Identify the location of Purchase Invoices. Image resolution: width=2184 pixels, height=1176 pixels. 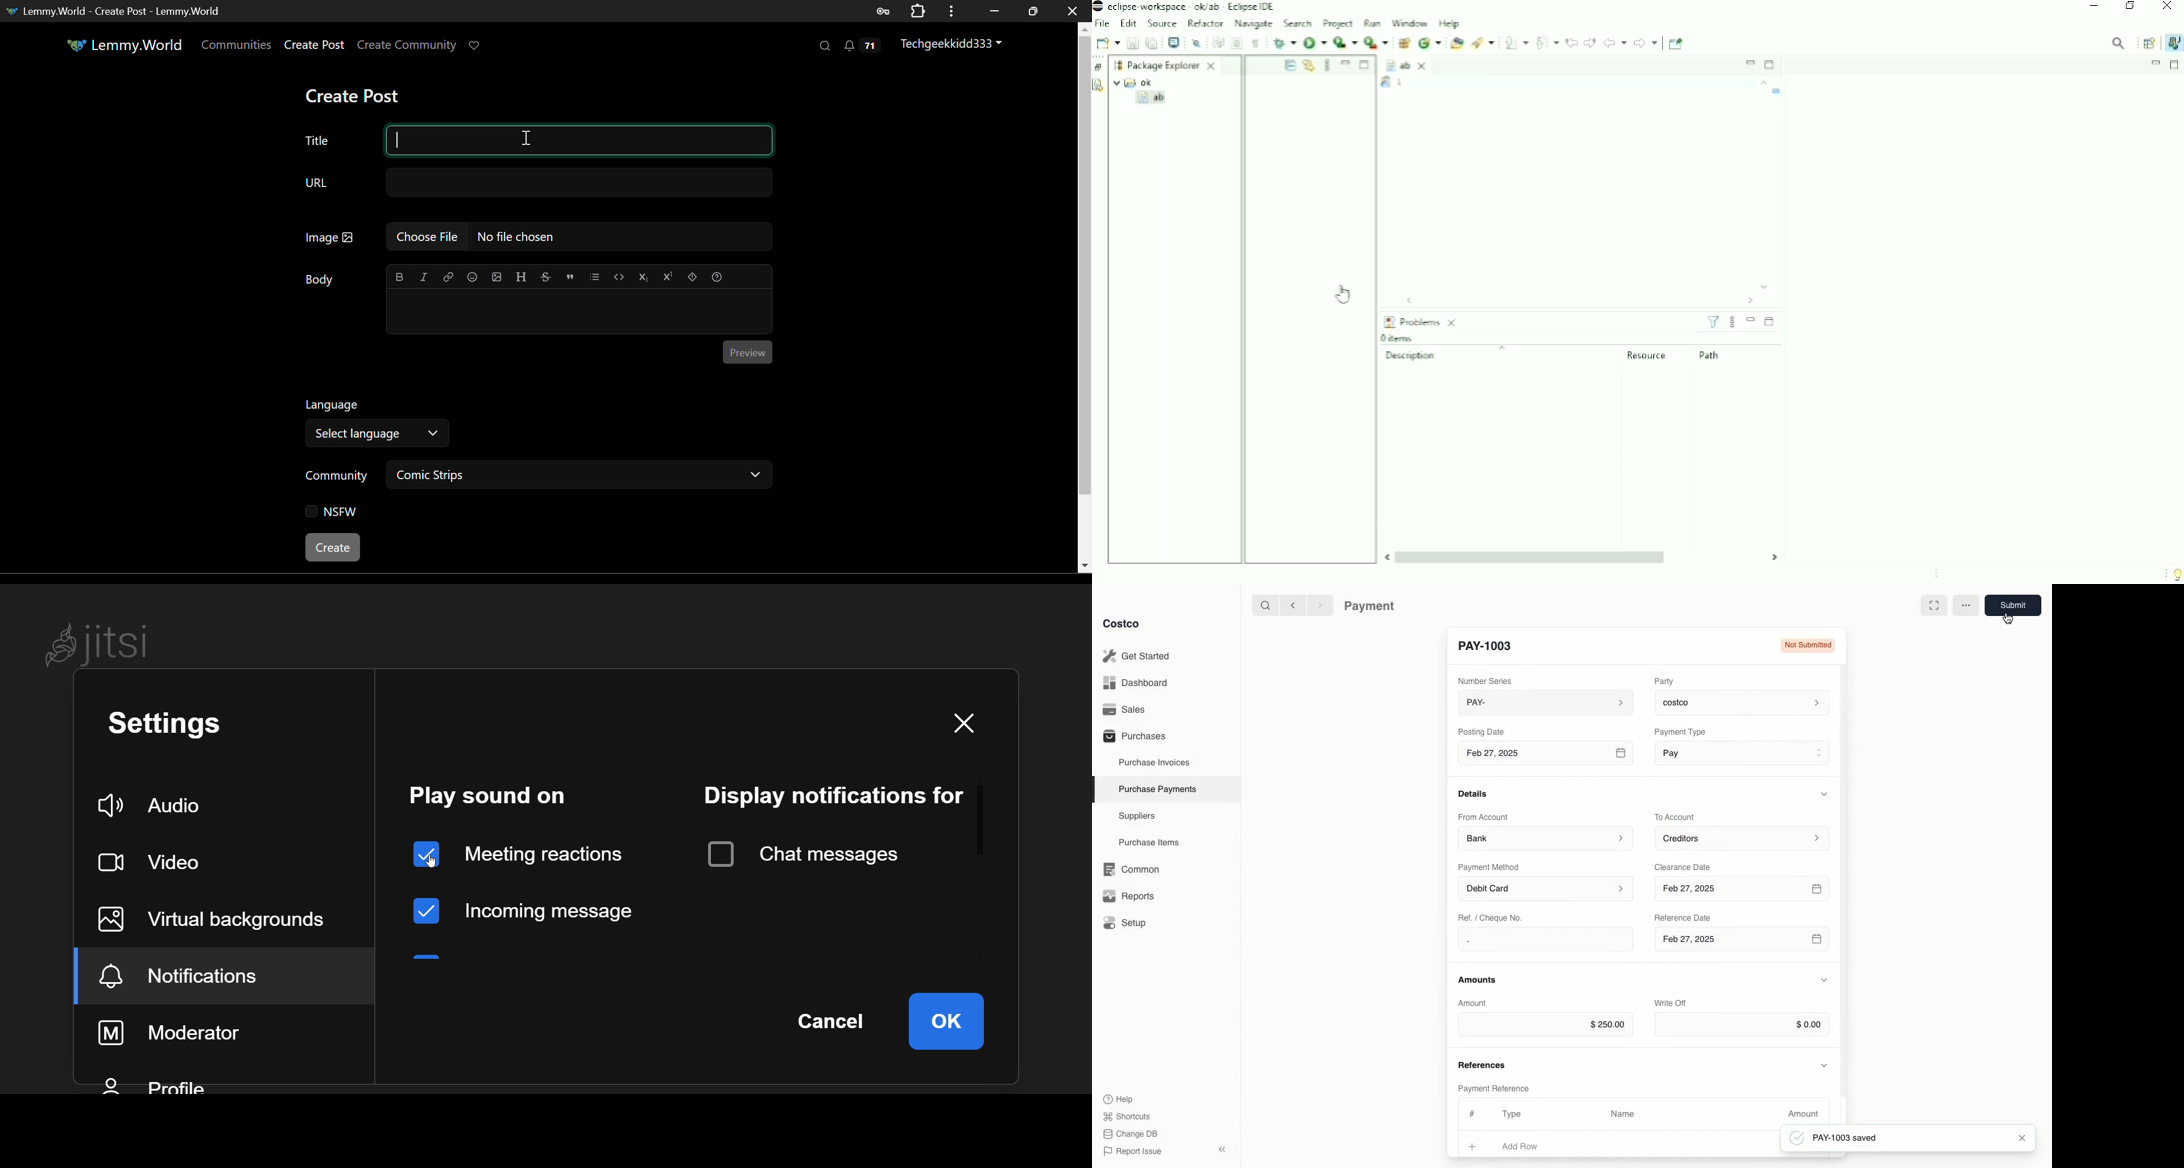
(1155, 762).